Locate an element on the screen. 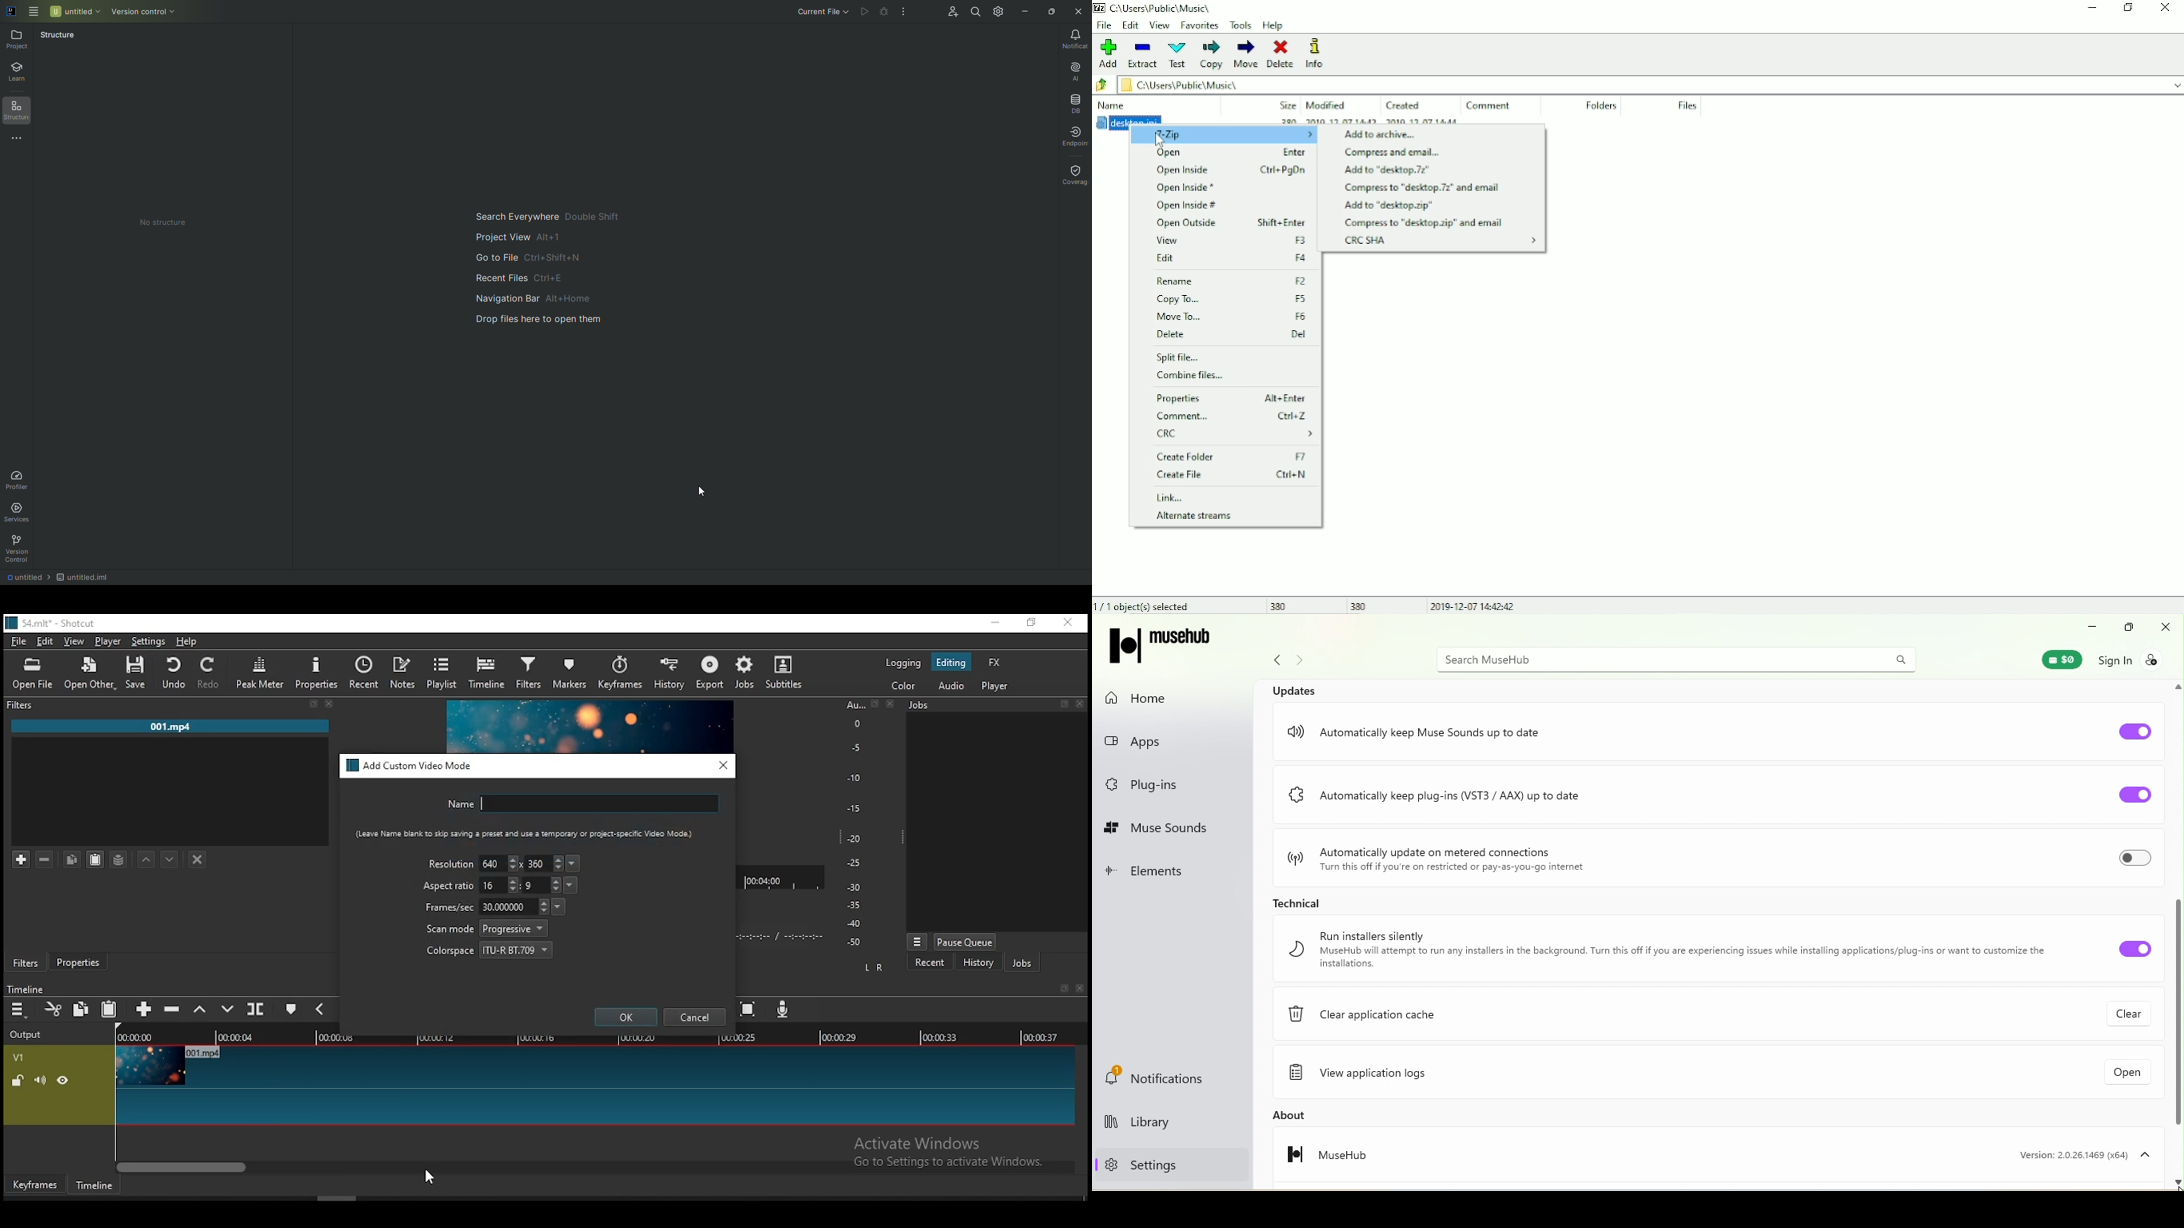 This screenshot has width=2184, height=1232. Add to archive is located at coordinates (1383, 134).